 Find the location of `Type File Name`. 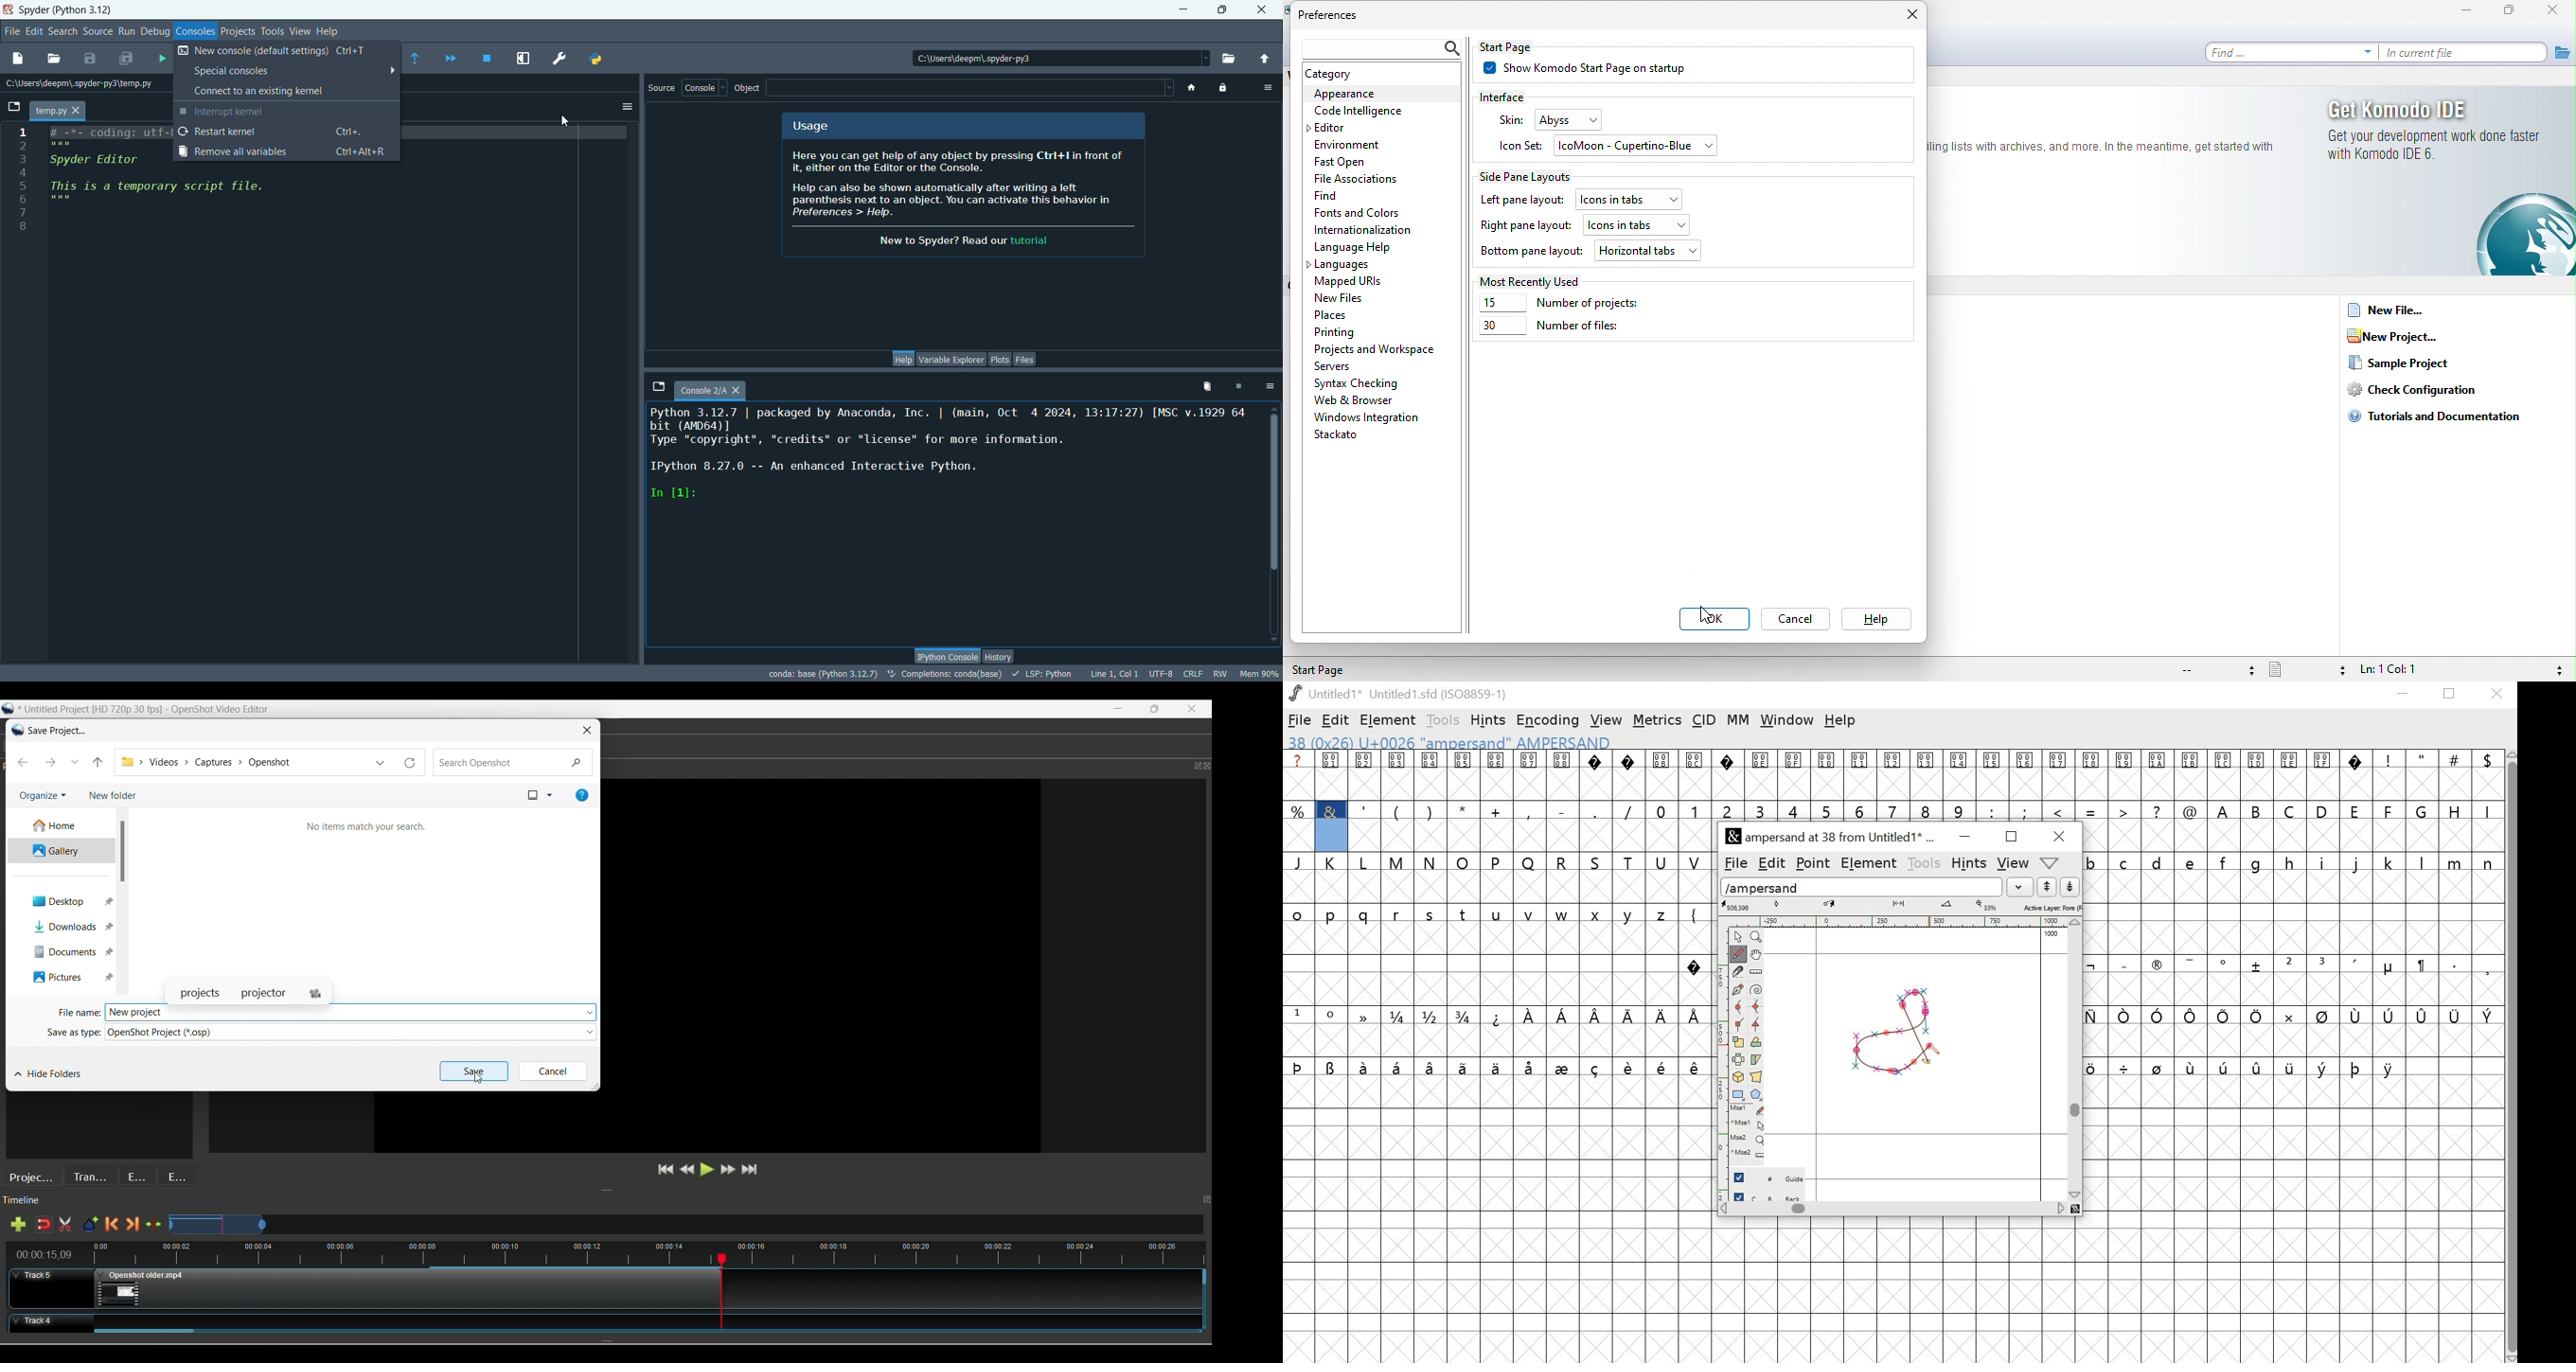

Type File Name is located at coordinates (338, 1012).